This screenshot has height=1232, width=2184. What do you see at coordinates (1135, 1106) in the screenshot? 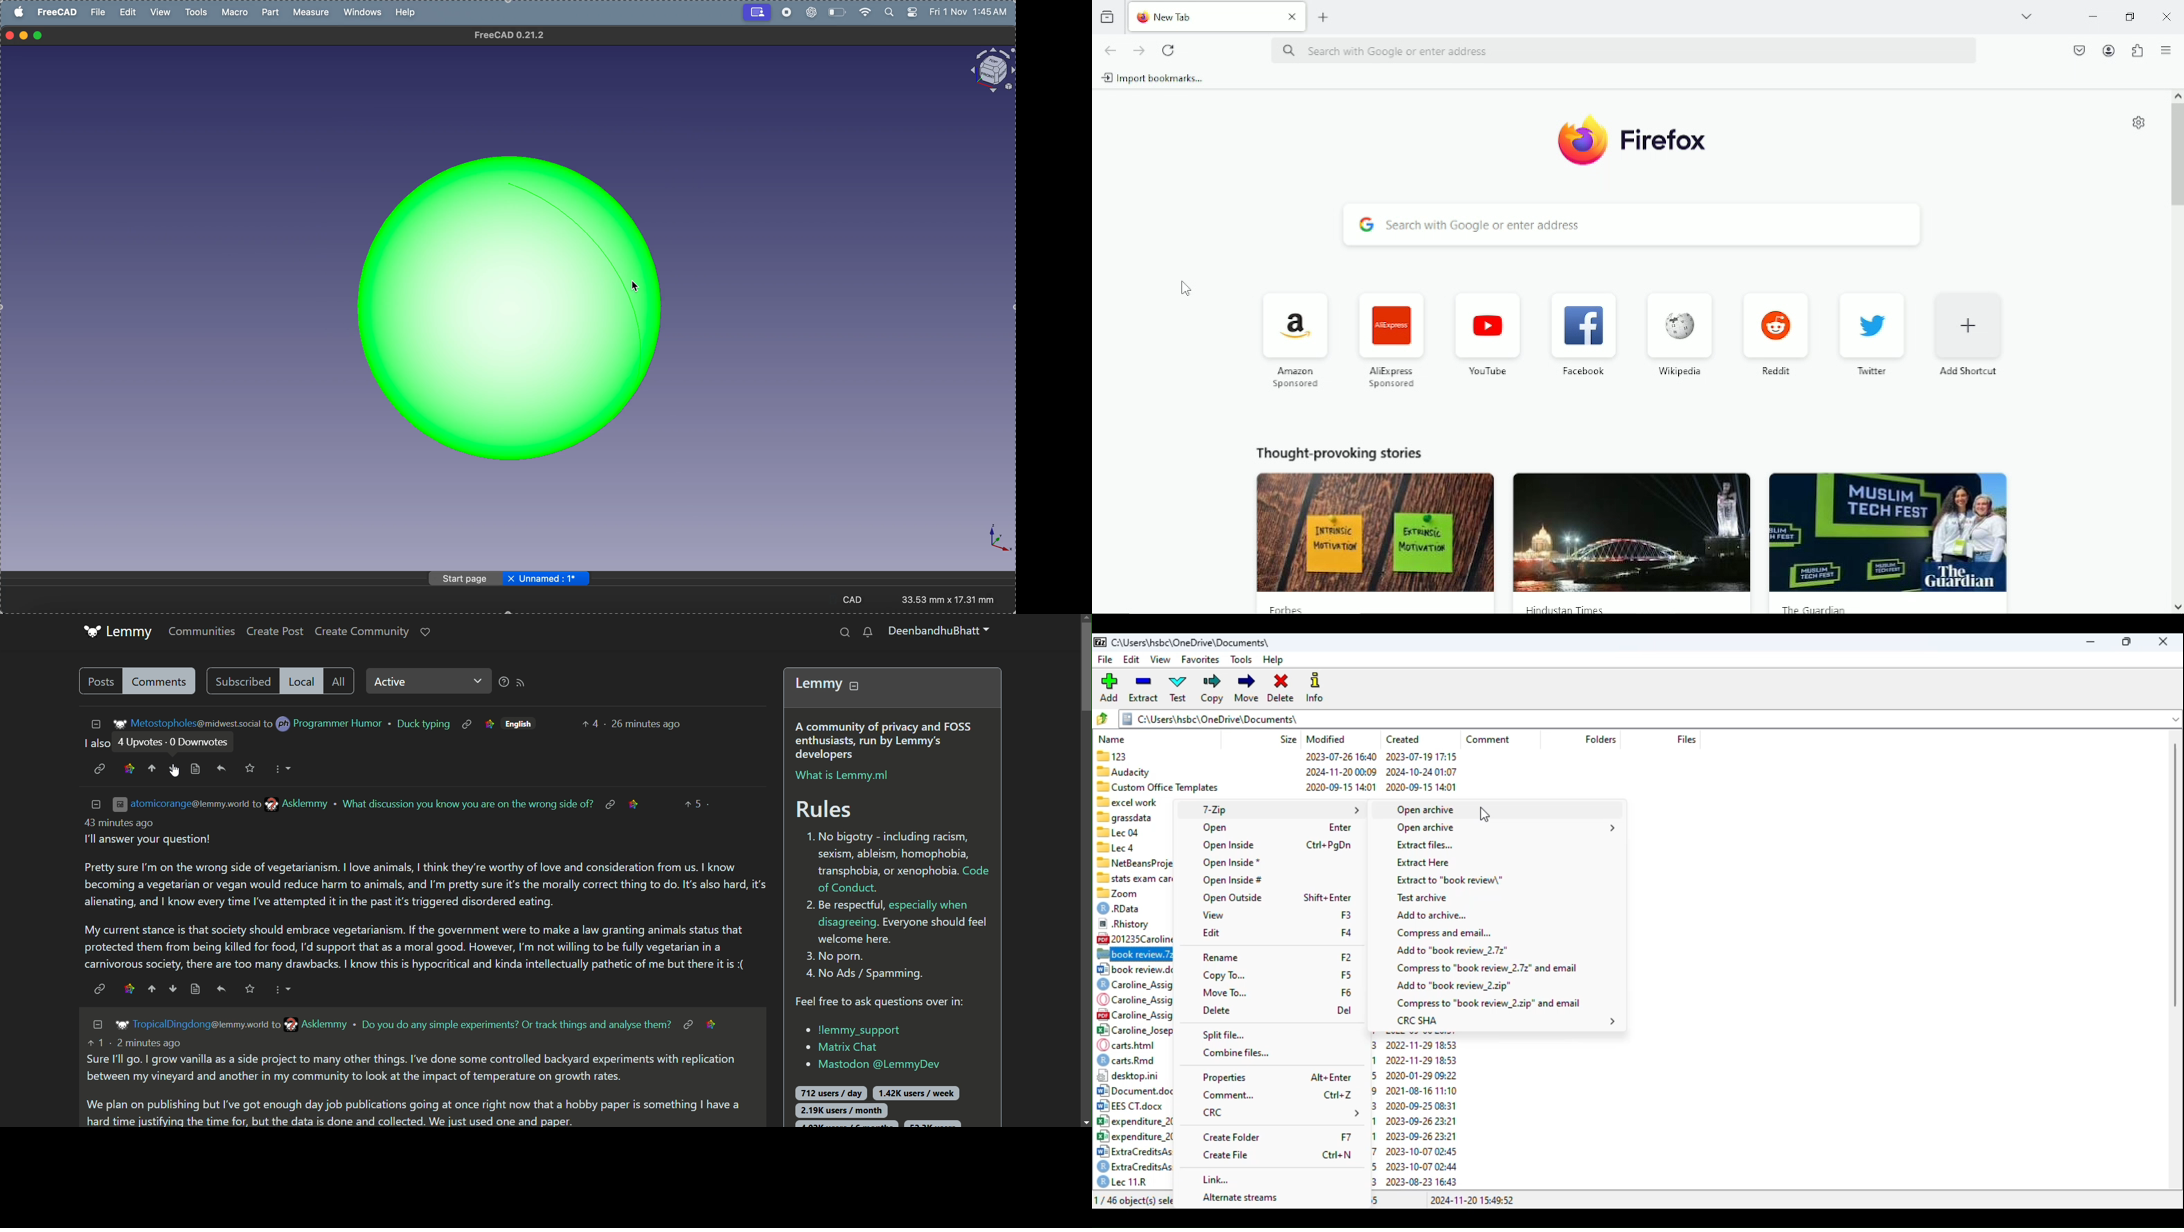
I see `[+2 EES CT.docx 16886 2020-08-27 13:43 2020-09-25 08:31` at bounding box center [1135, 1106].